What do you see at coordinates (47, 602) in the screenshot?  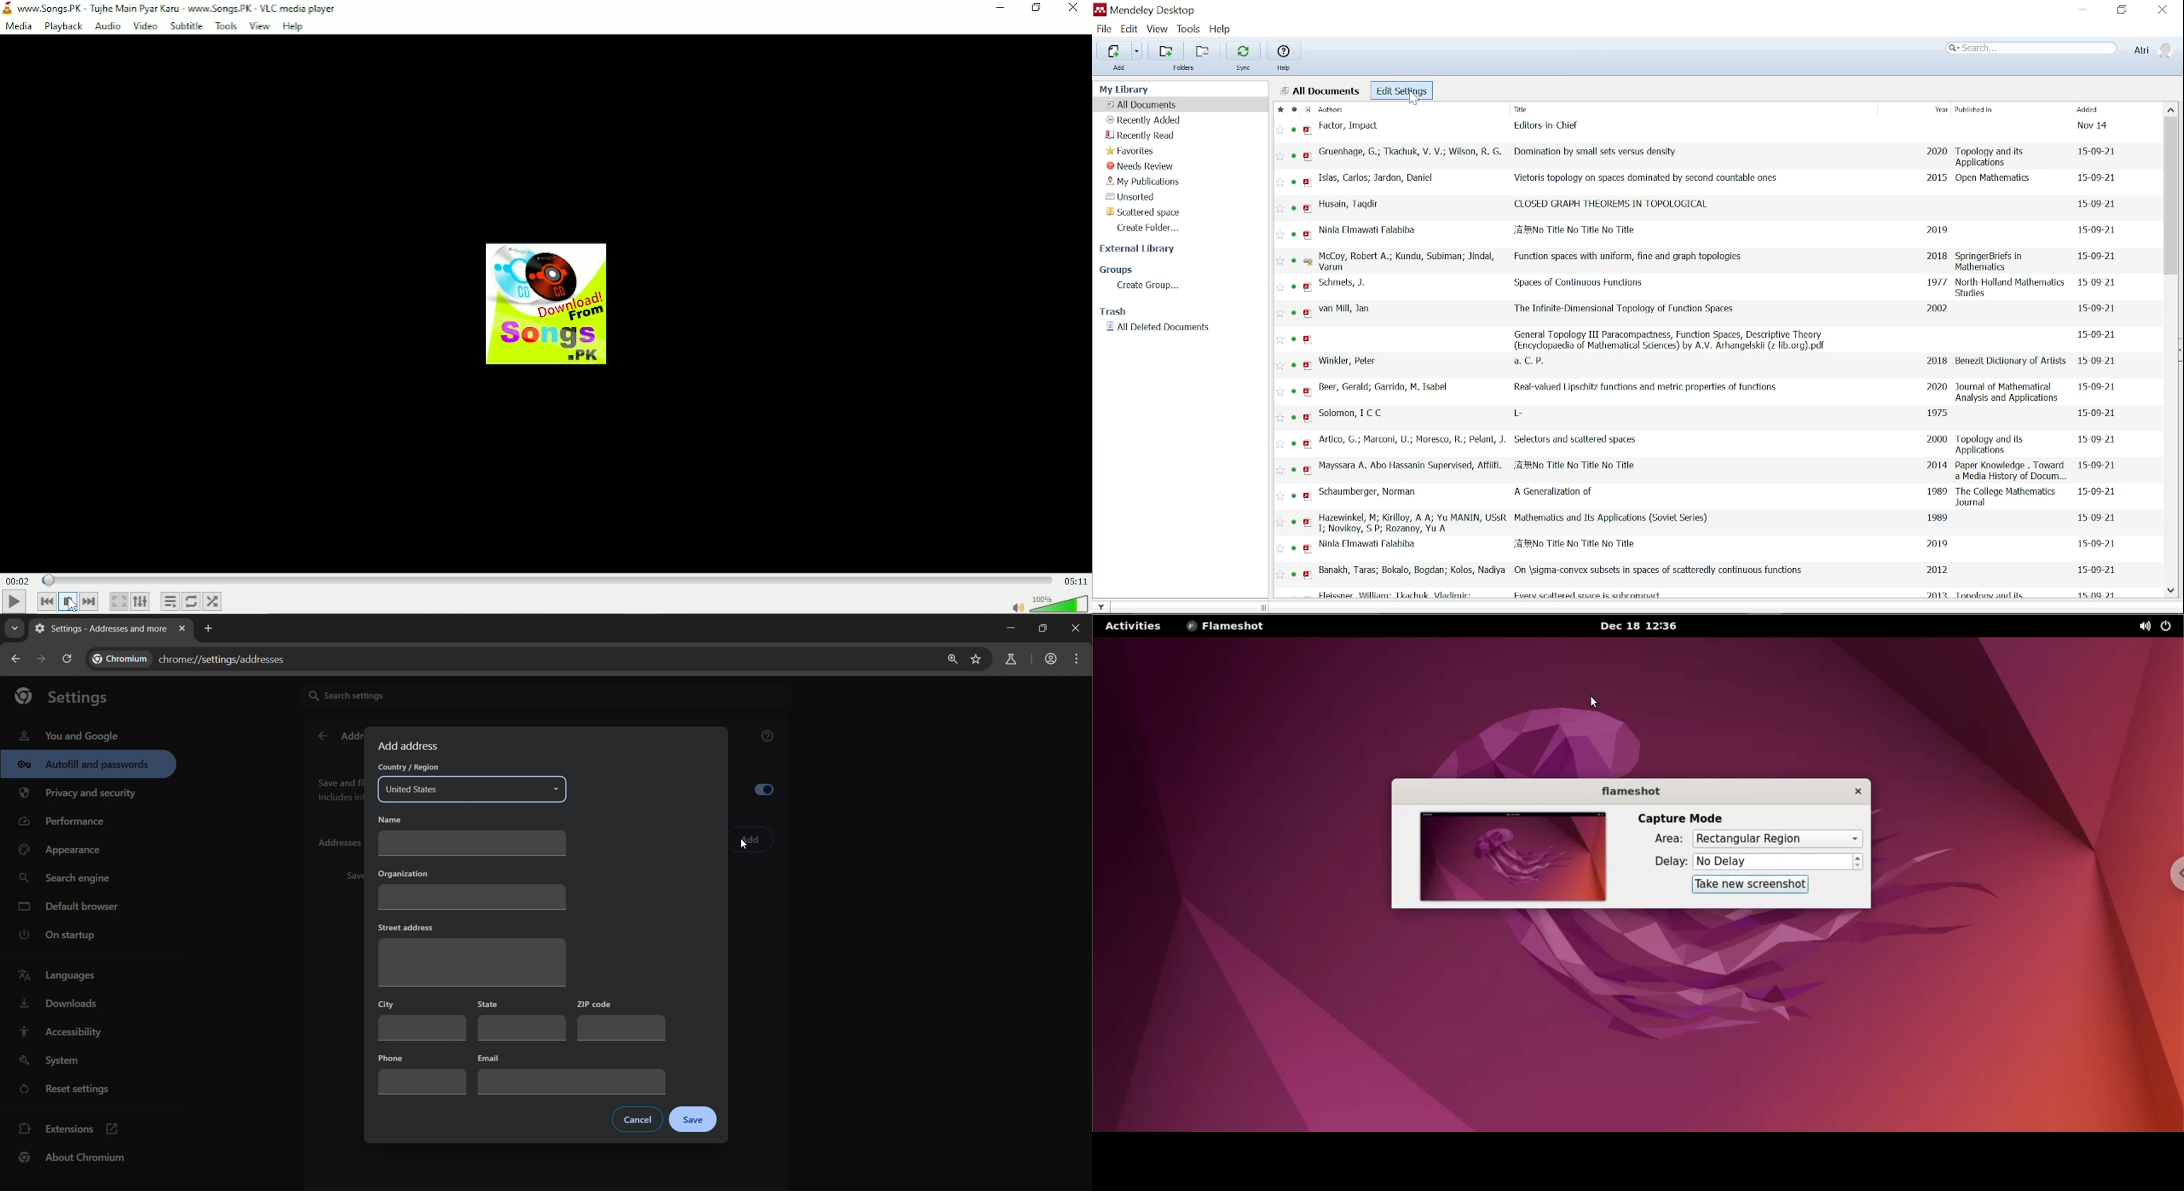 I see `Previous` at bounding box center [47, 602].